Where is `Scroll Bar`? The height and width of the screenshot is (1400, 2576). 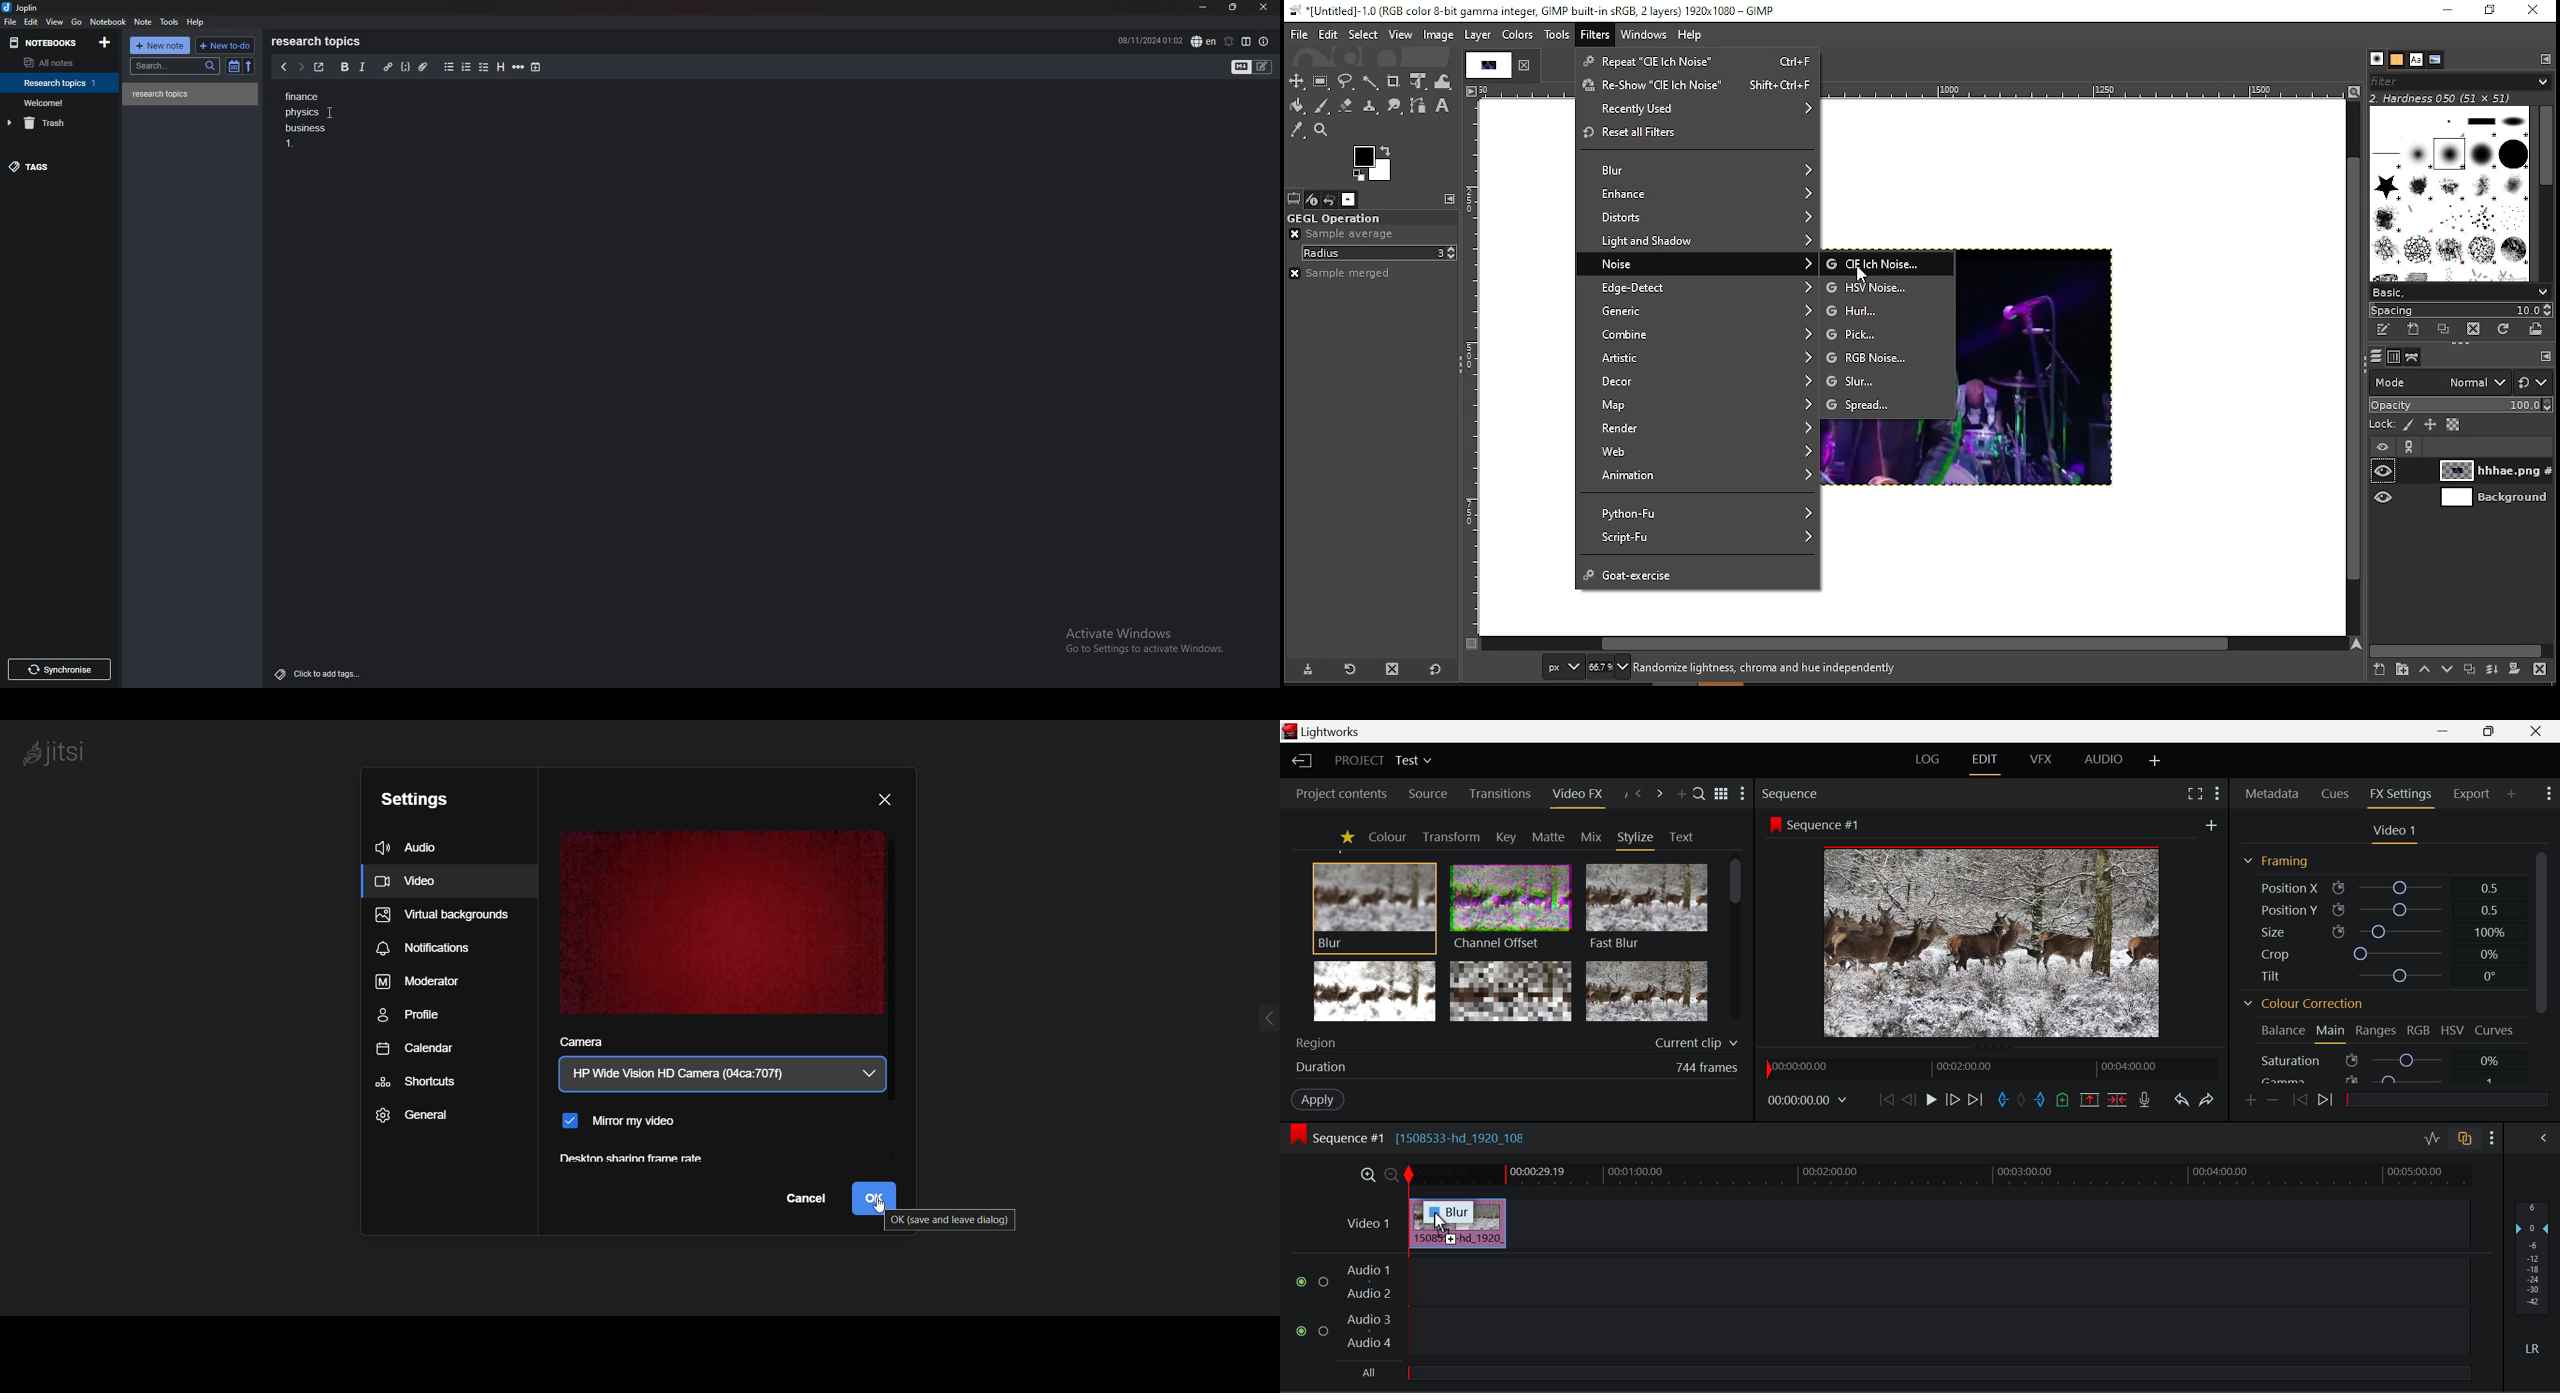
Scroll Bar is located at coordinates (1737, 942).